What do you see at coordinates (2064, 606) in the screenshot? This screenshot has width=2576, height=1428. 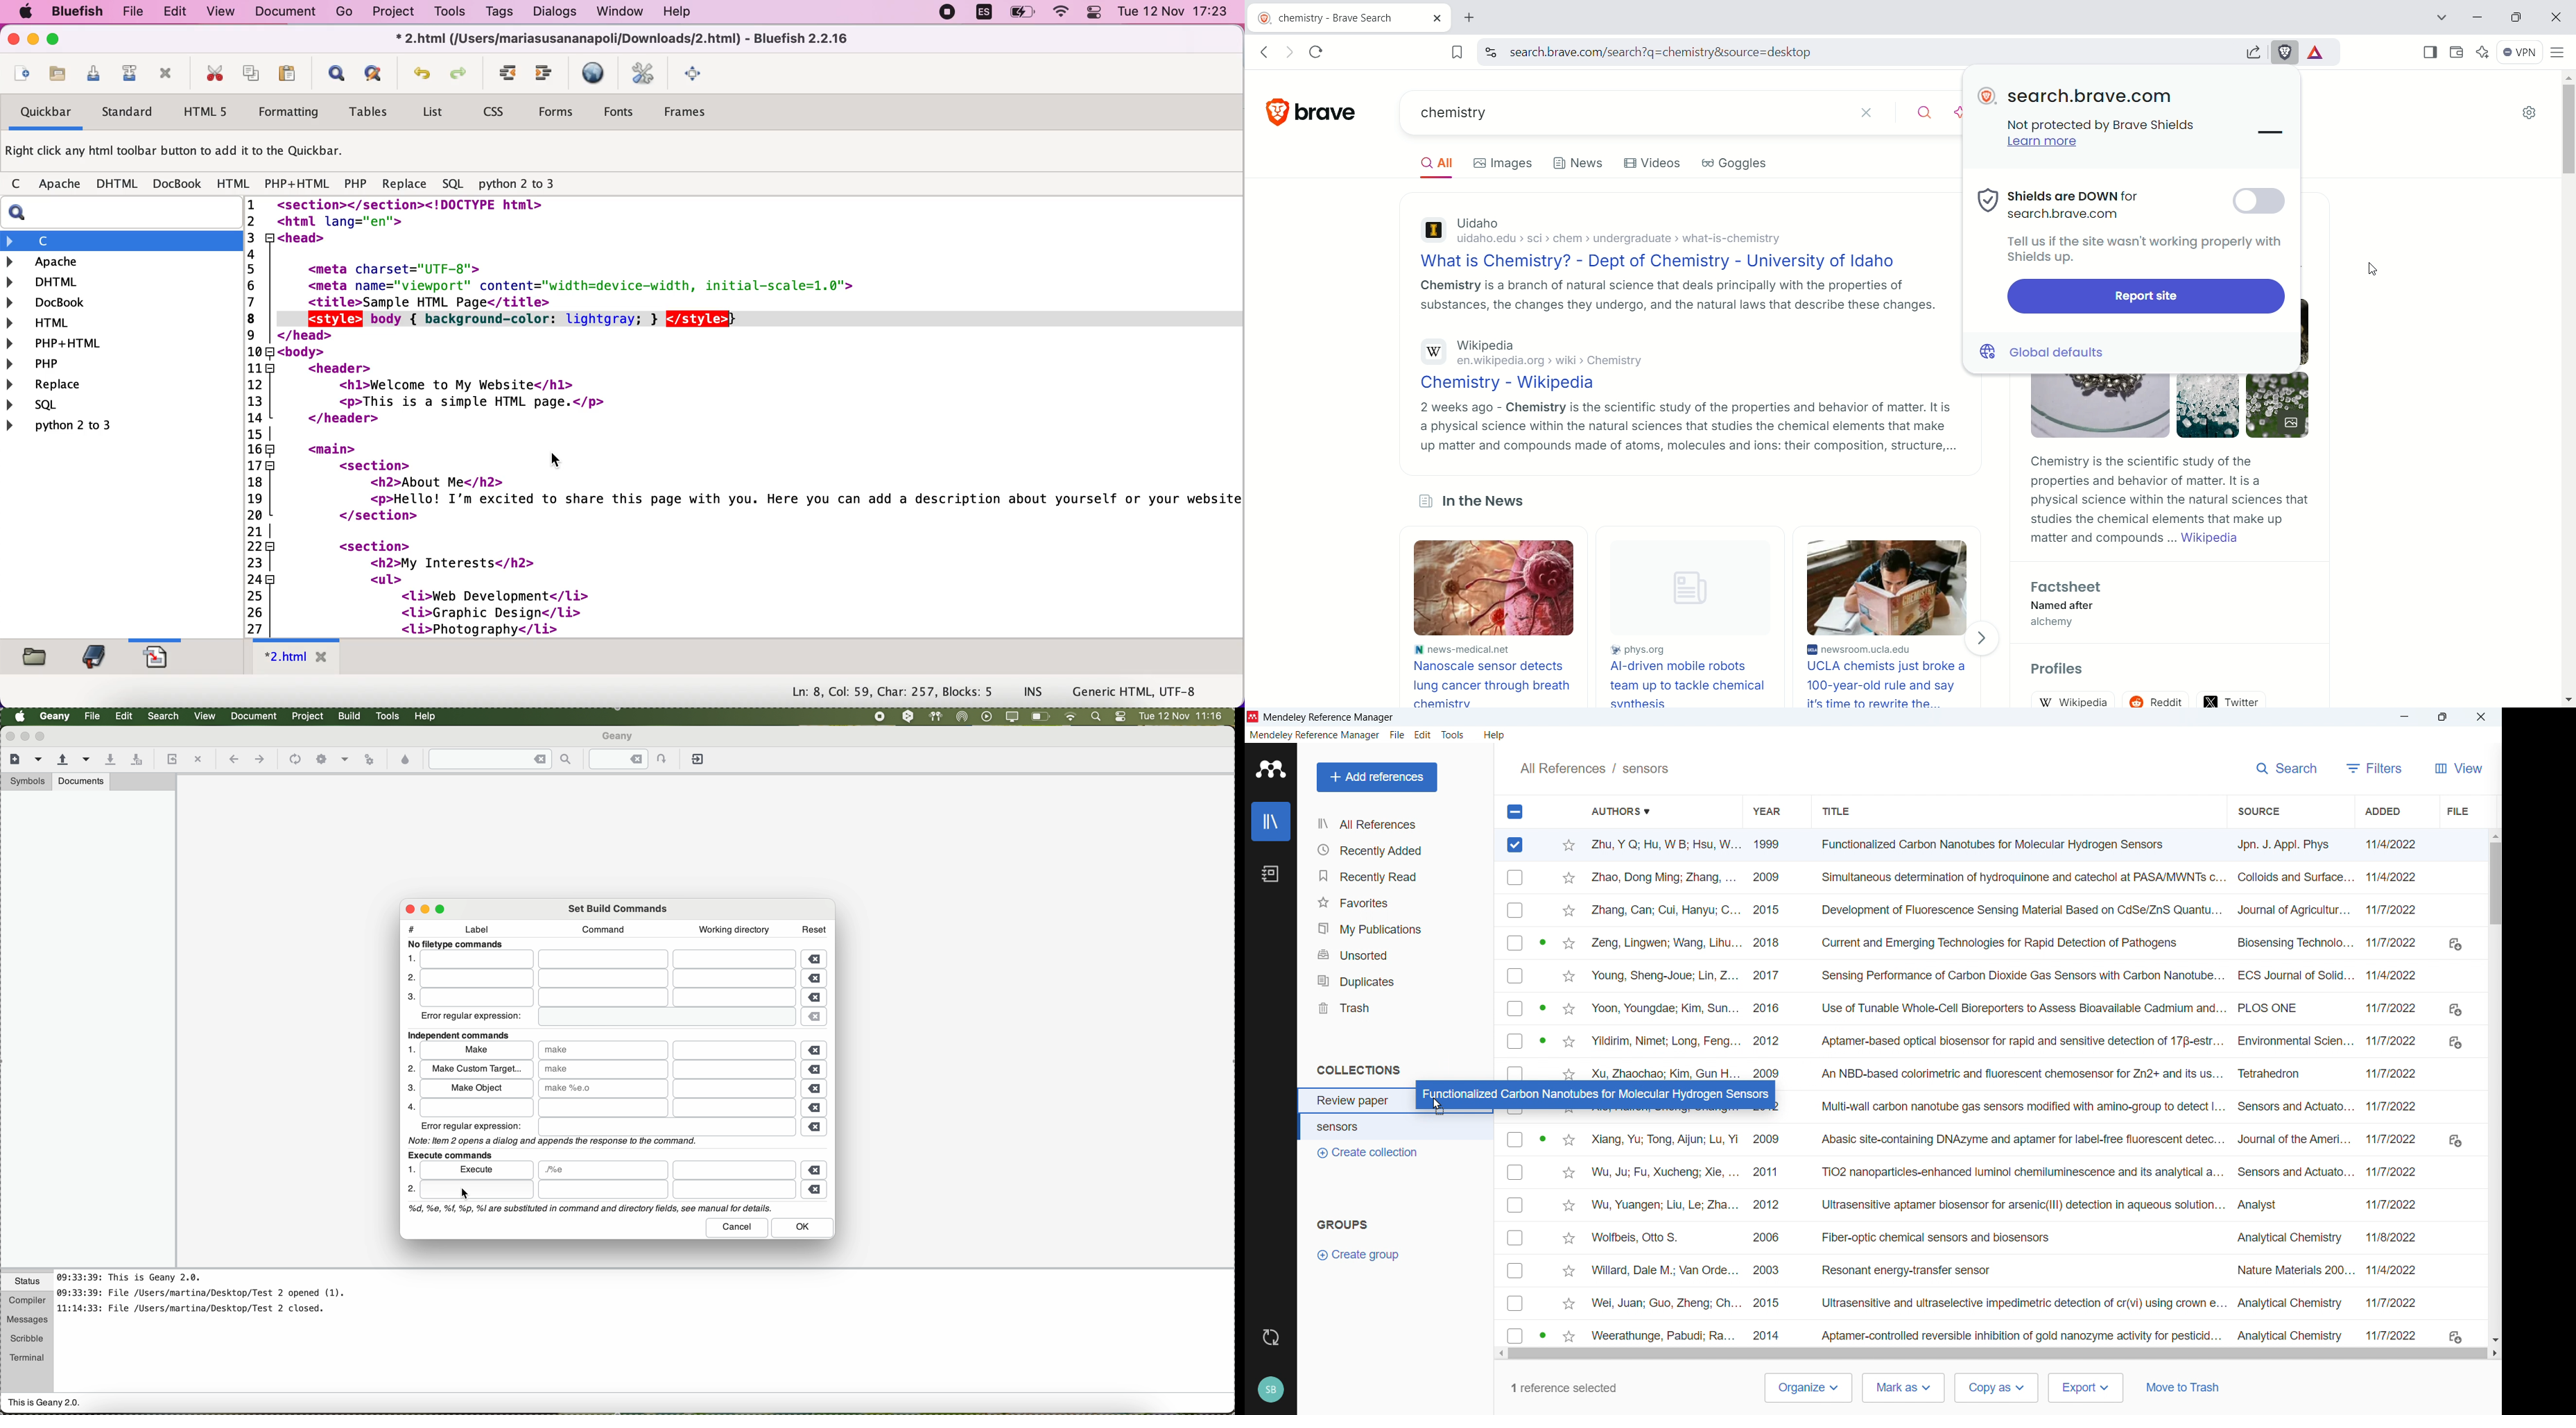 I see `Named after` at bounding box center [2064, 606].